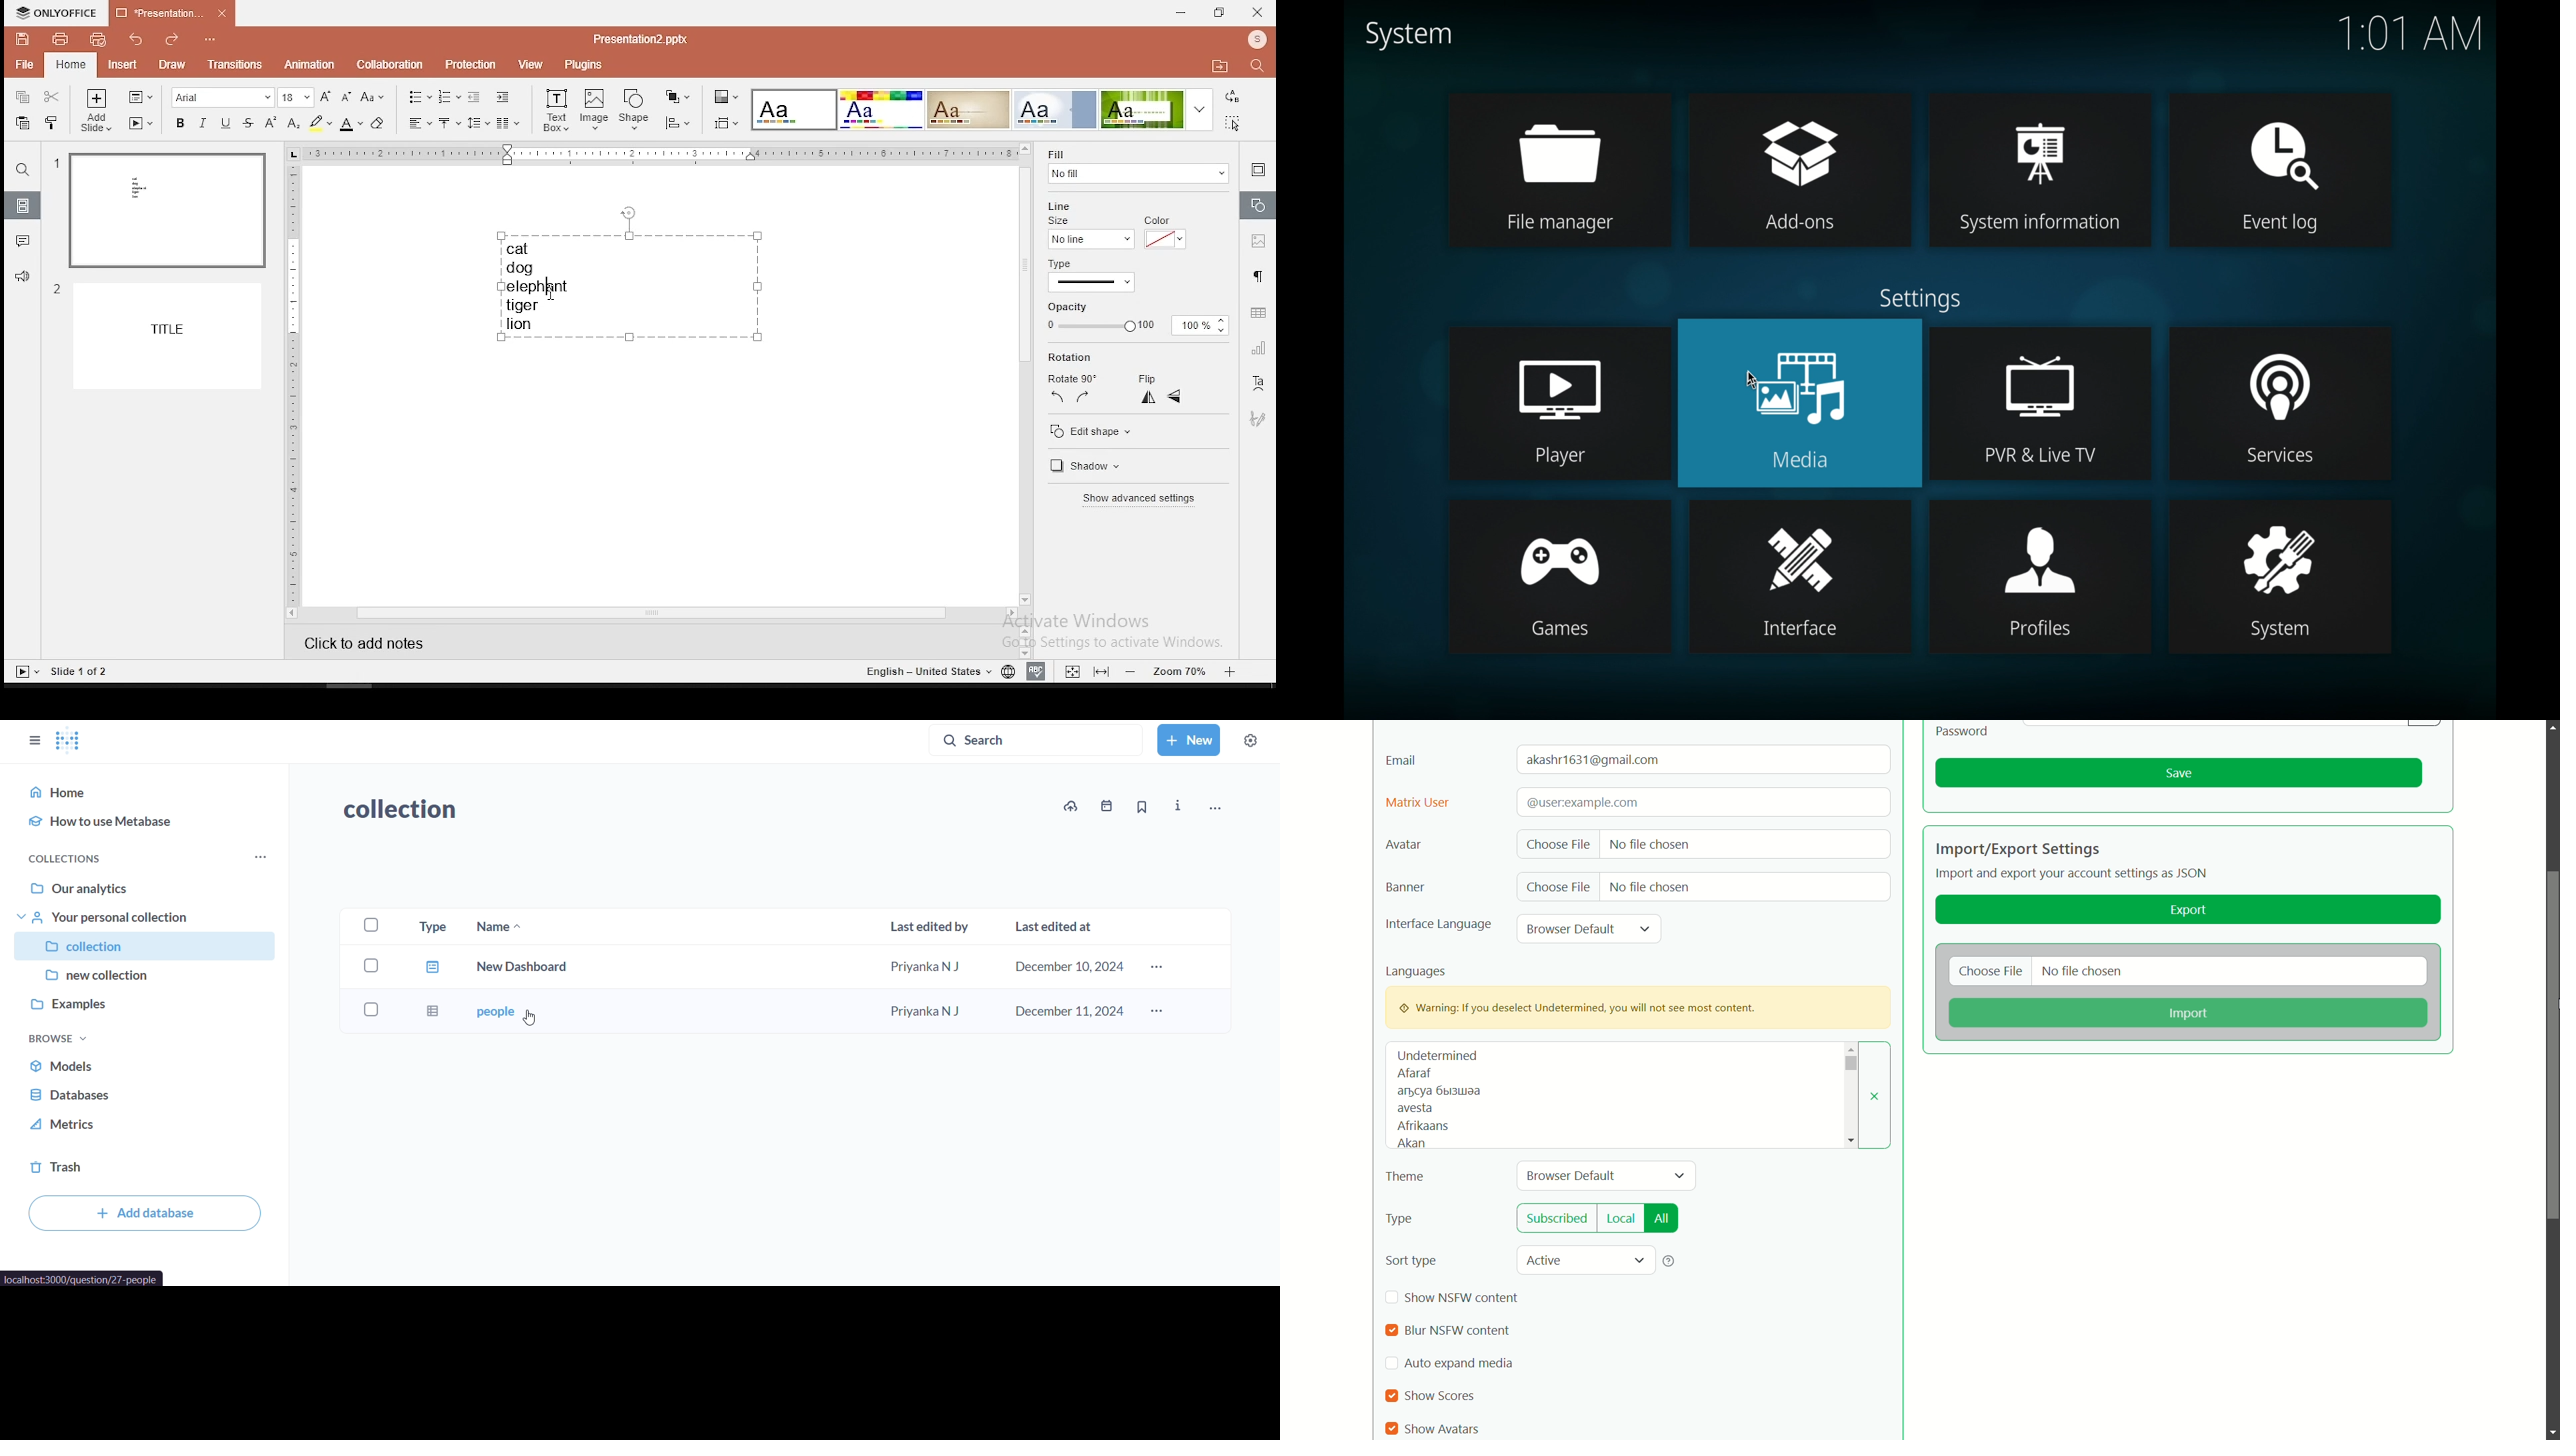 The height and width of the screenshot is (1456, 2576). Describe the element at coordinates (1142, 500) in the screenshot. I see `Shadow` at that location.